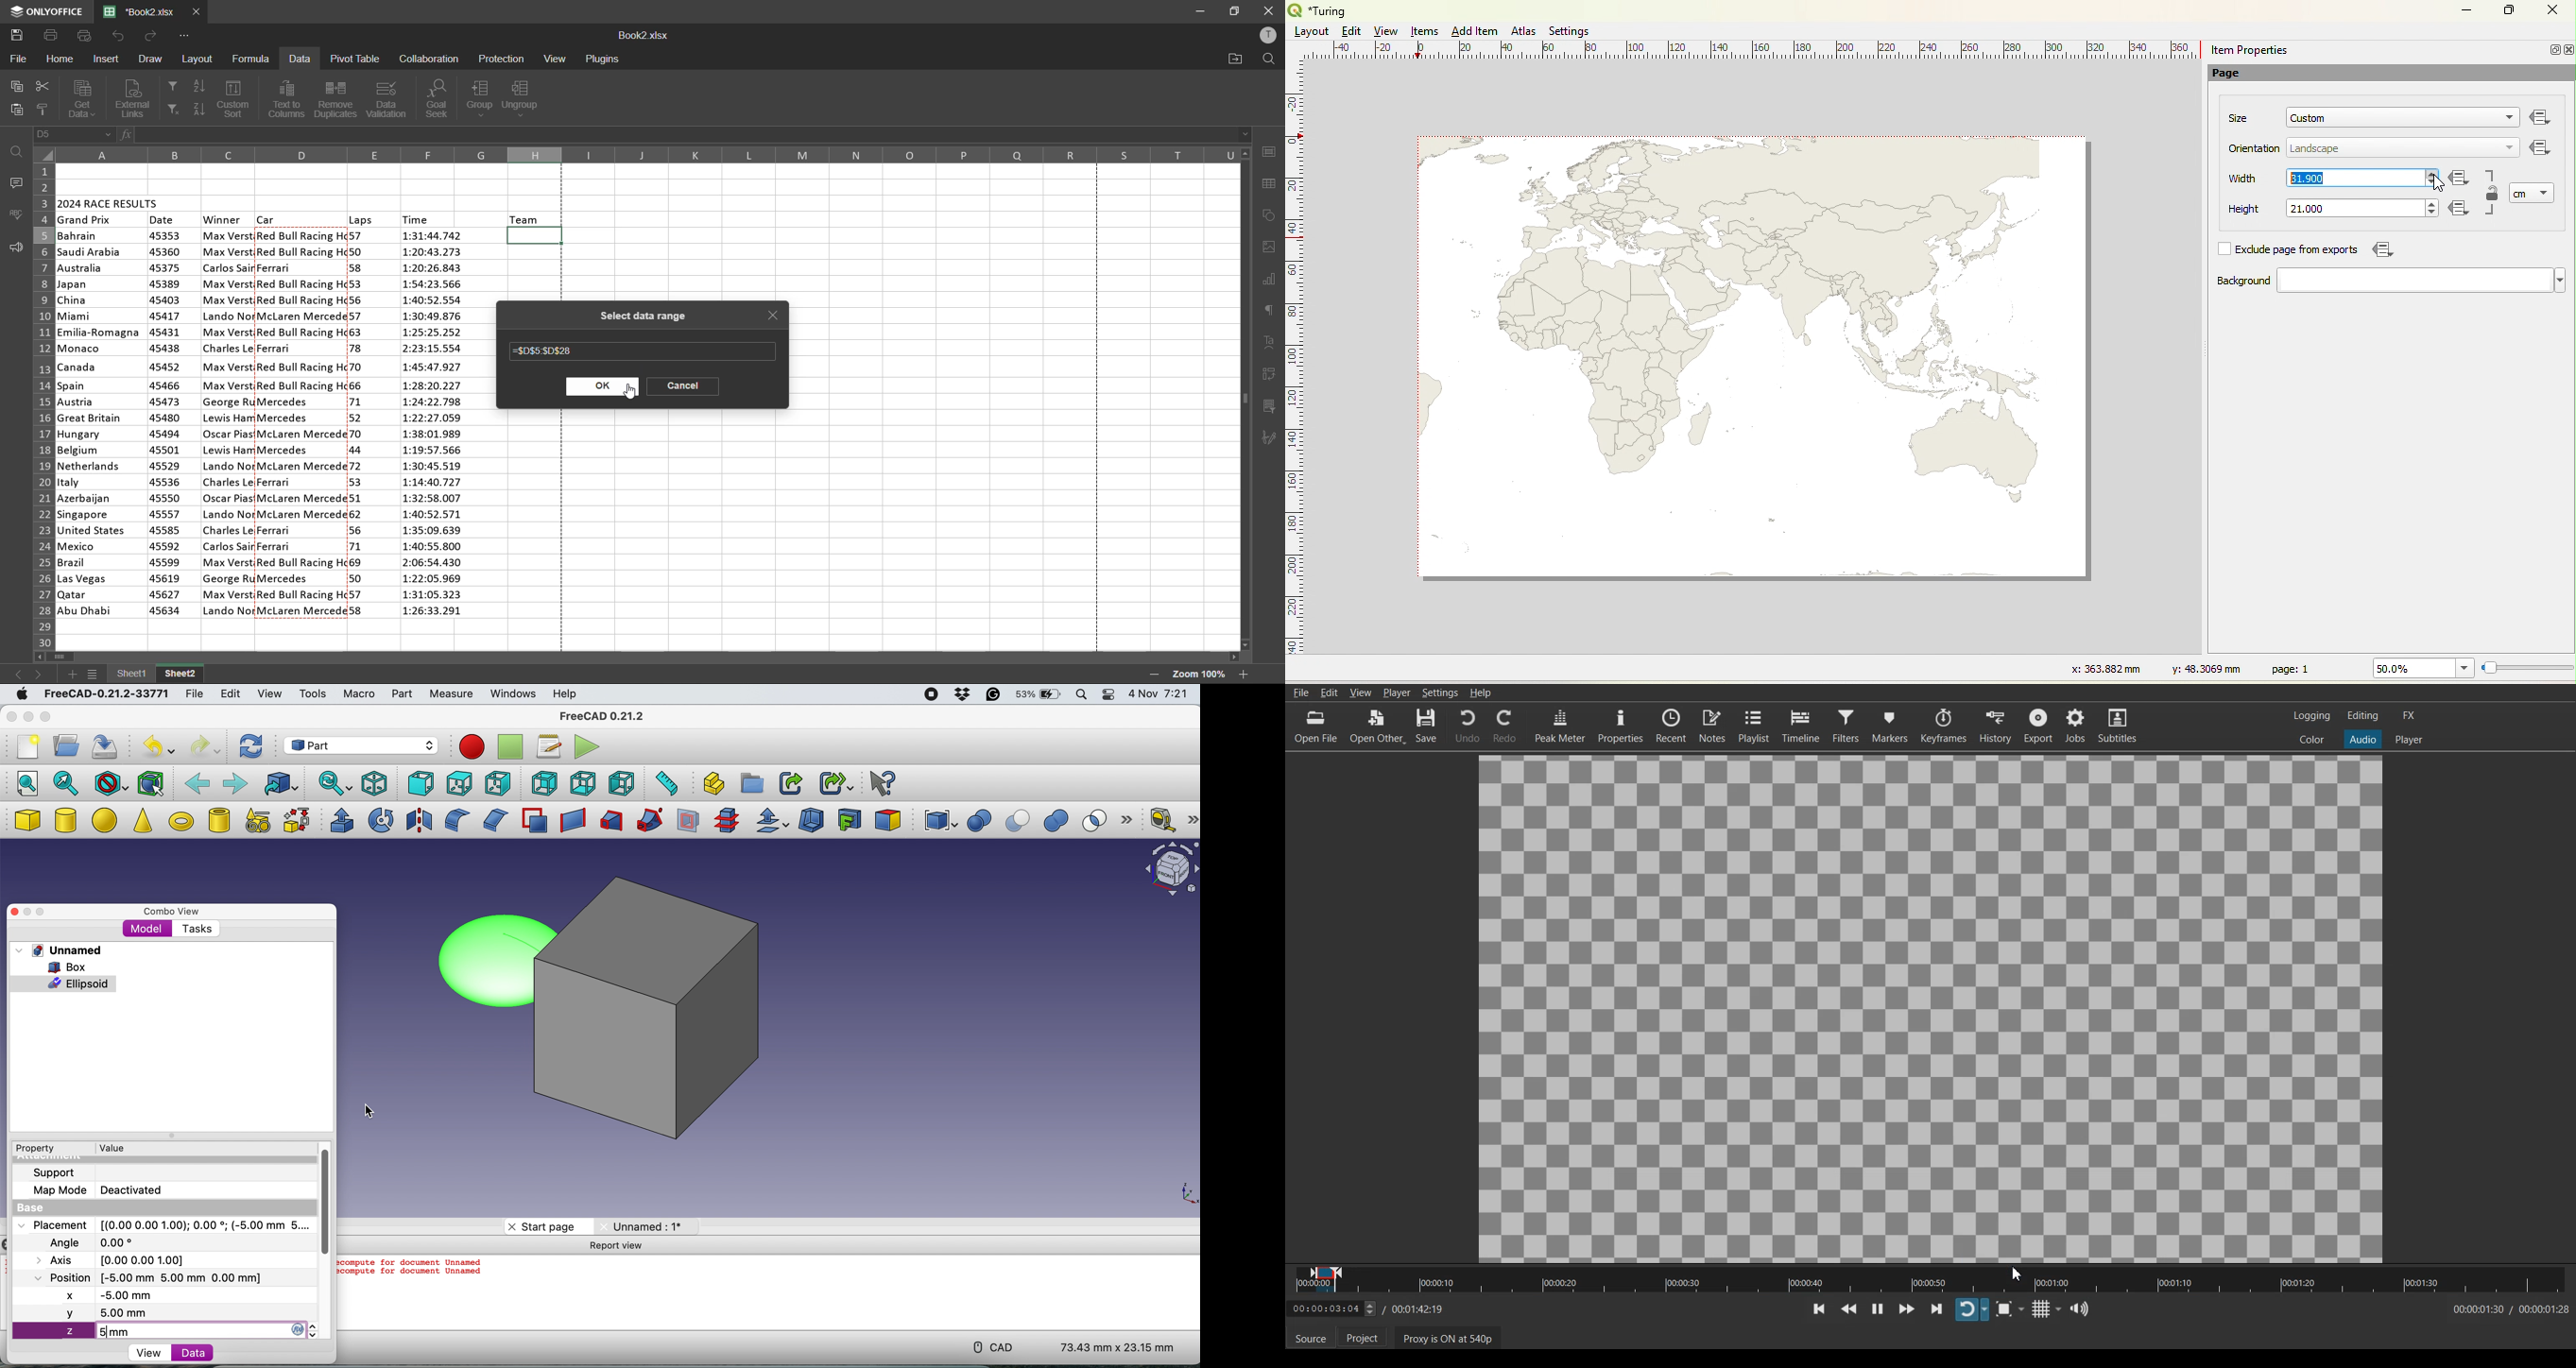 This screenshot has height=1372, width=2576. What do you see at coordinates (375, 783) in the screenshot?
I see `isometric view` at bounding box center [375, 783].